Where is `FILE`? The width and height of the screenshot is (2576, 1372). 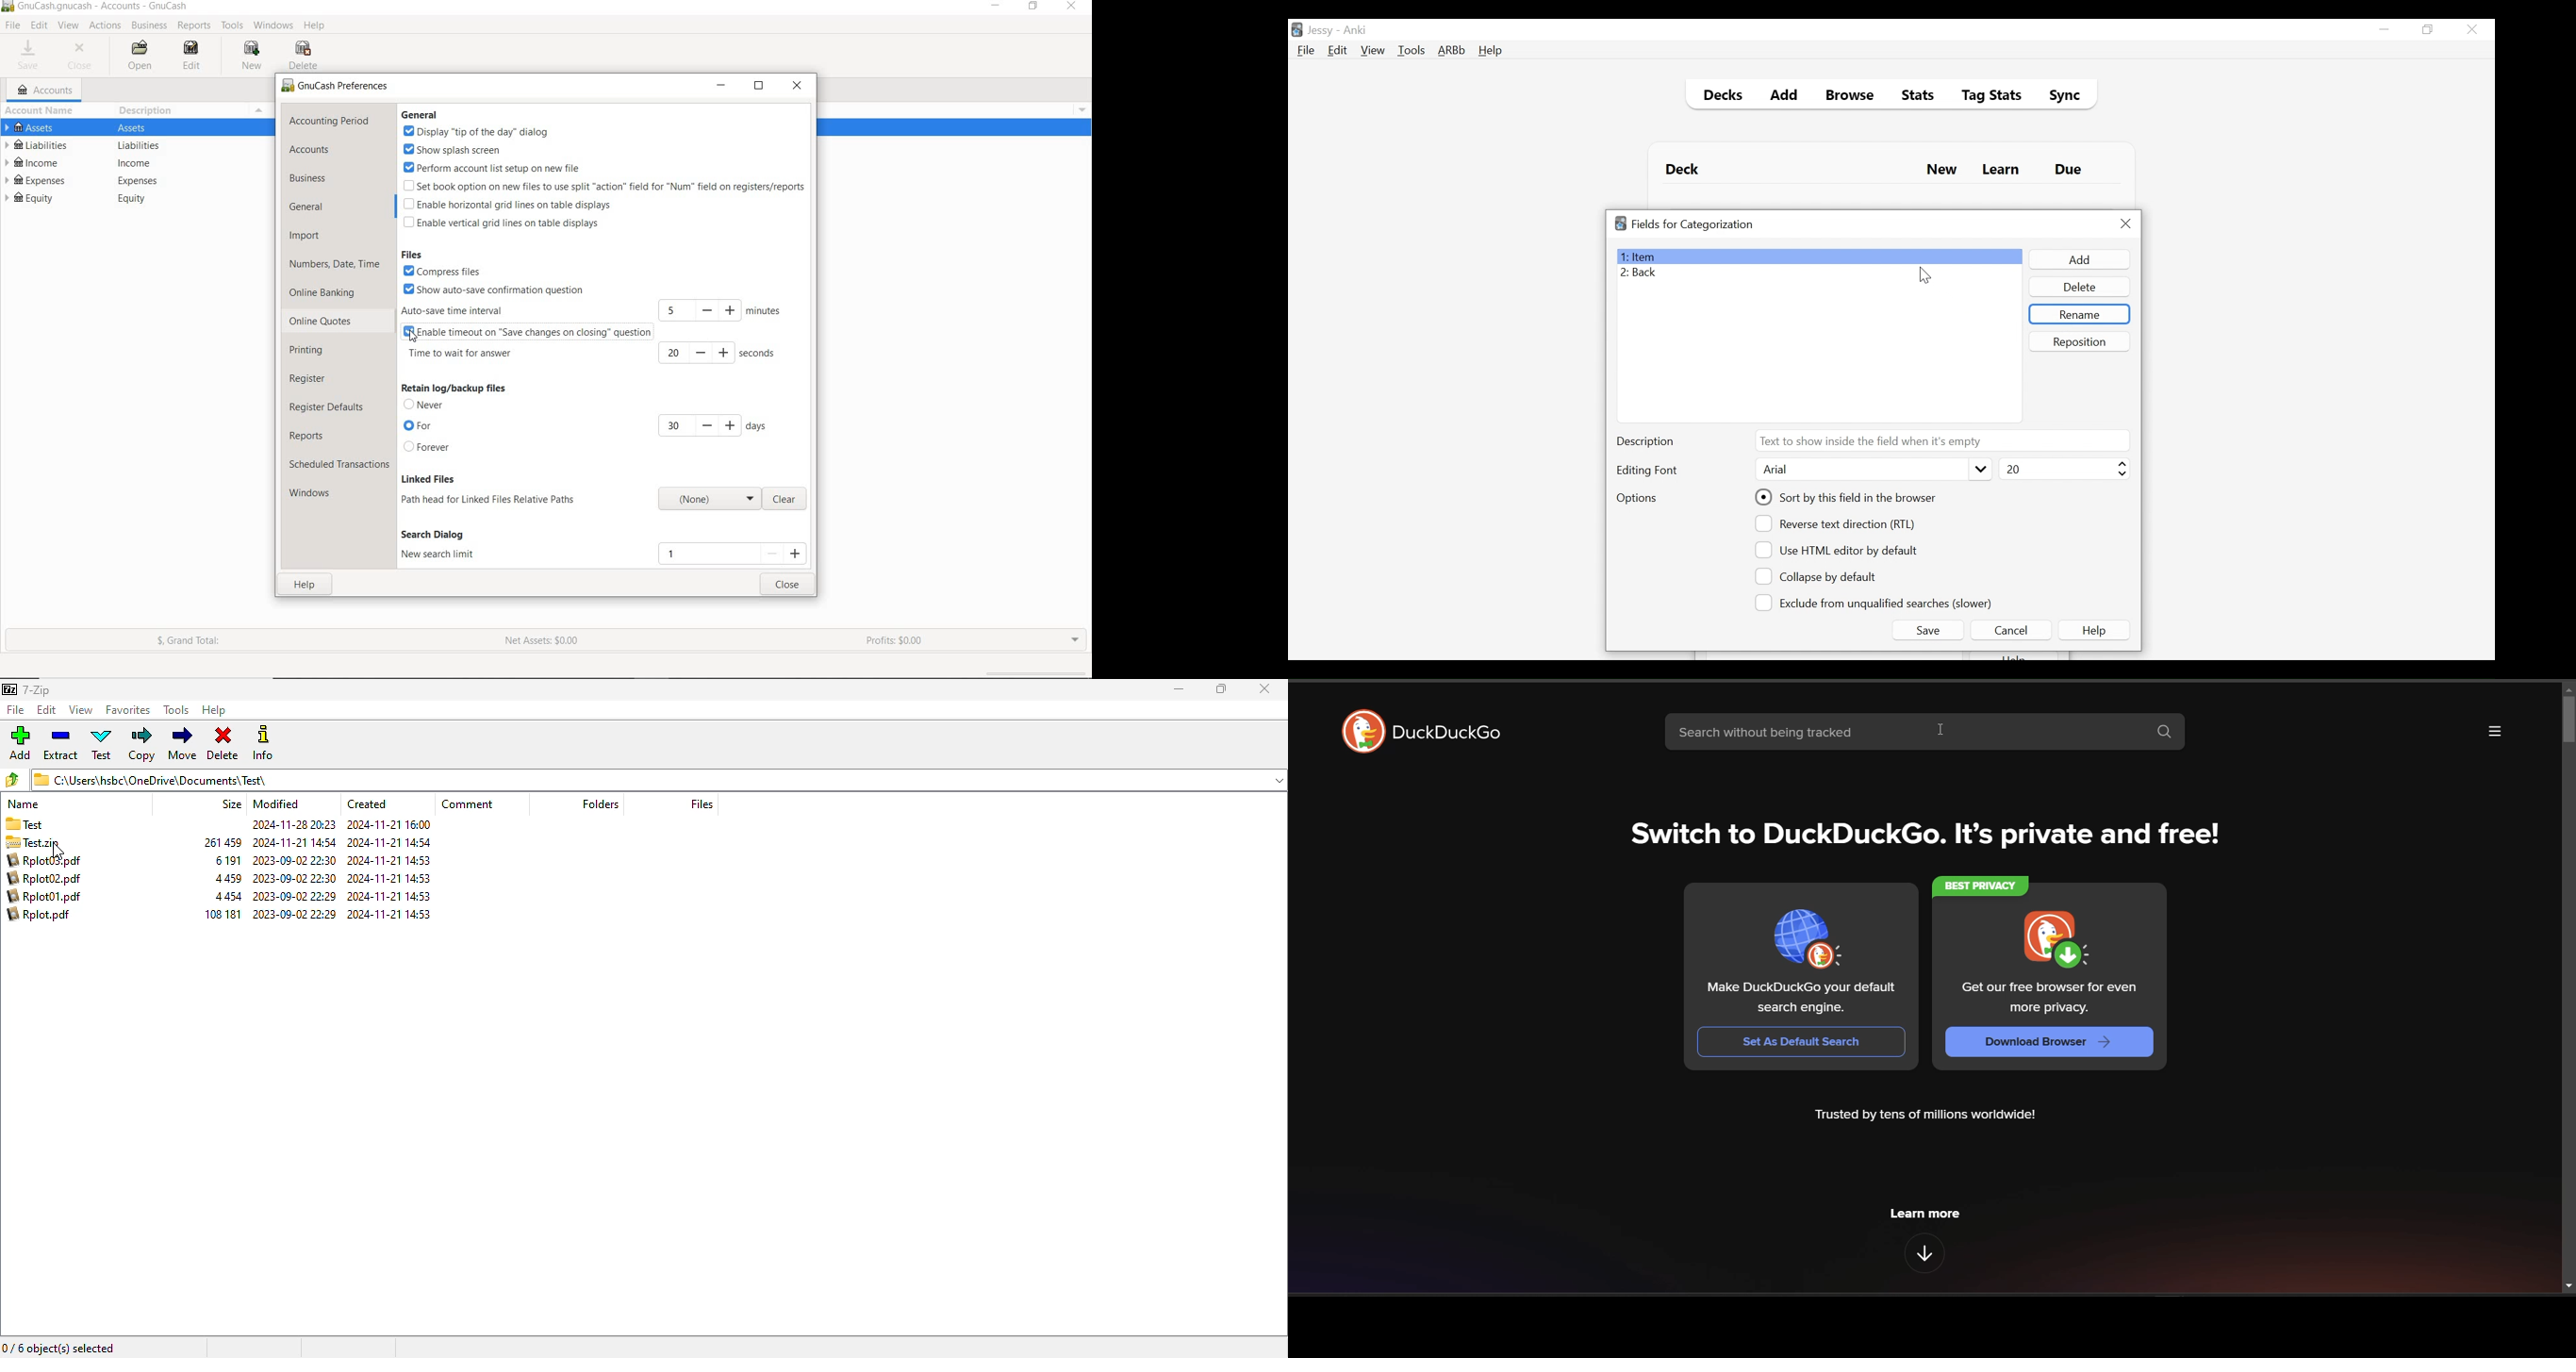
FILE is located at coordinates (11, 25).